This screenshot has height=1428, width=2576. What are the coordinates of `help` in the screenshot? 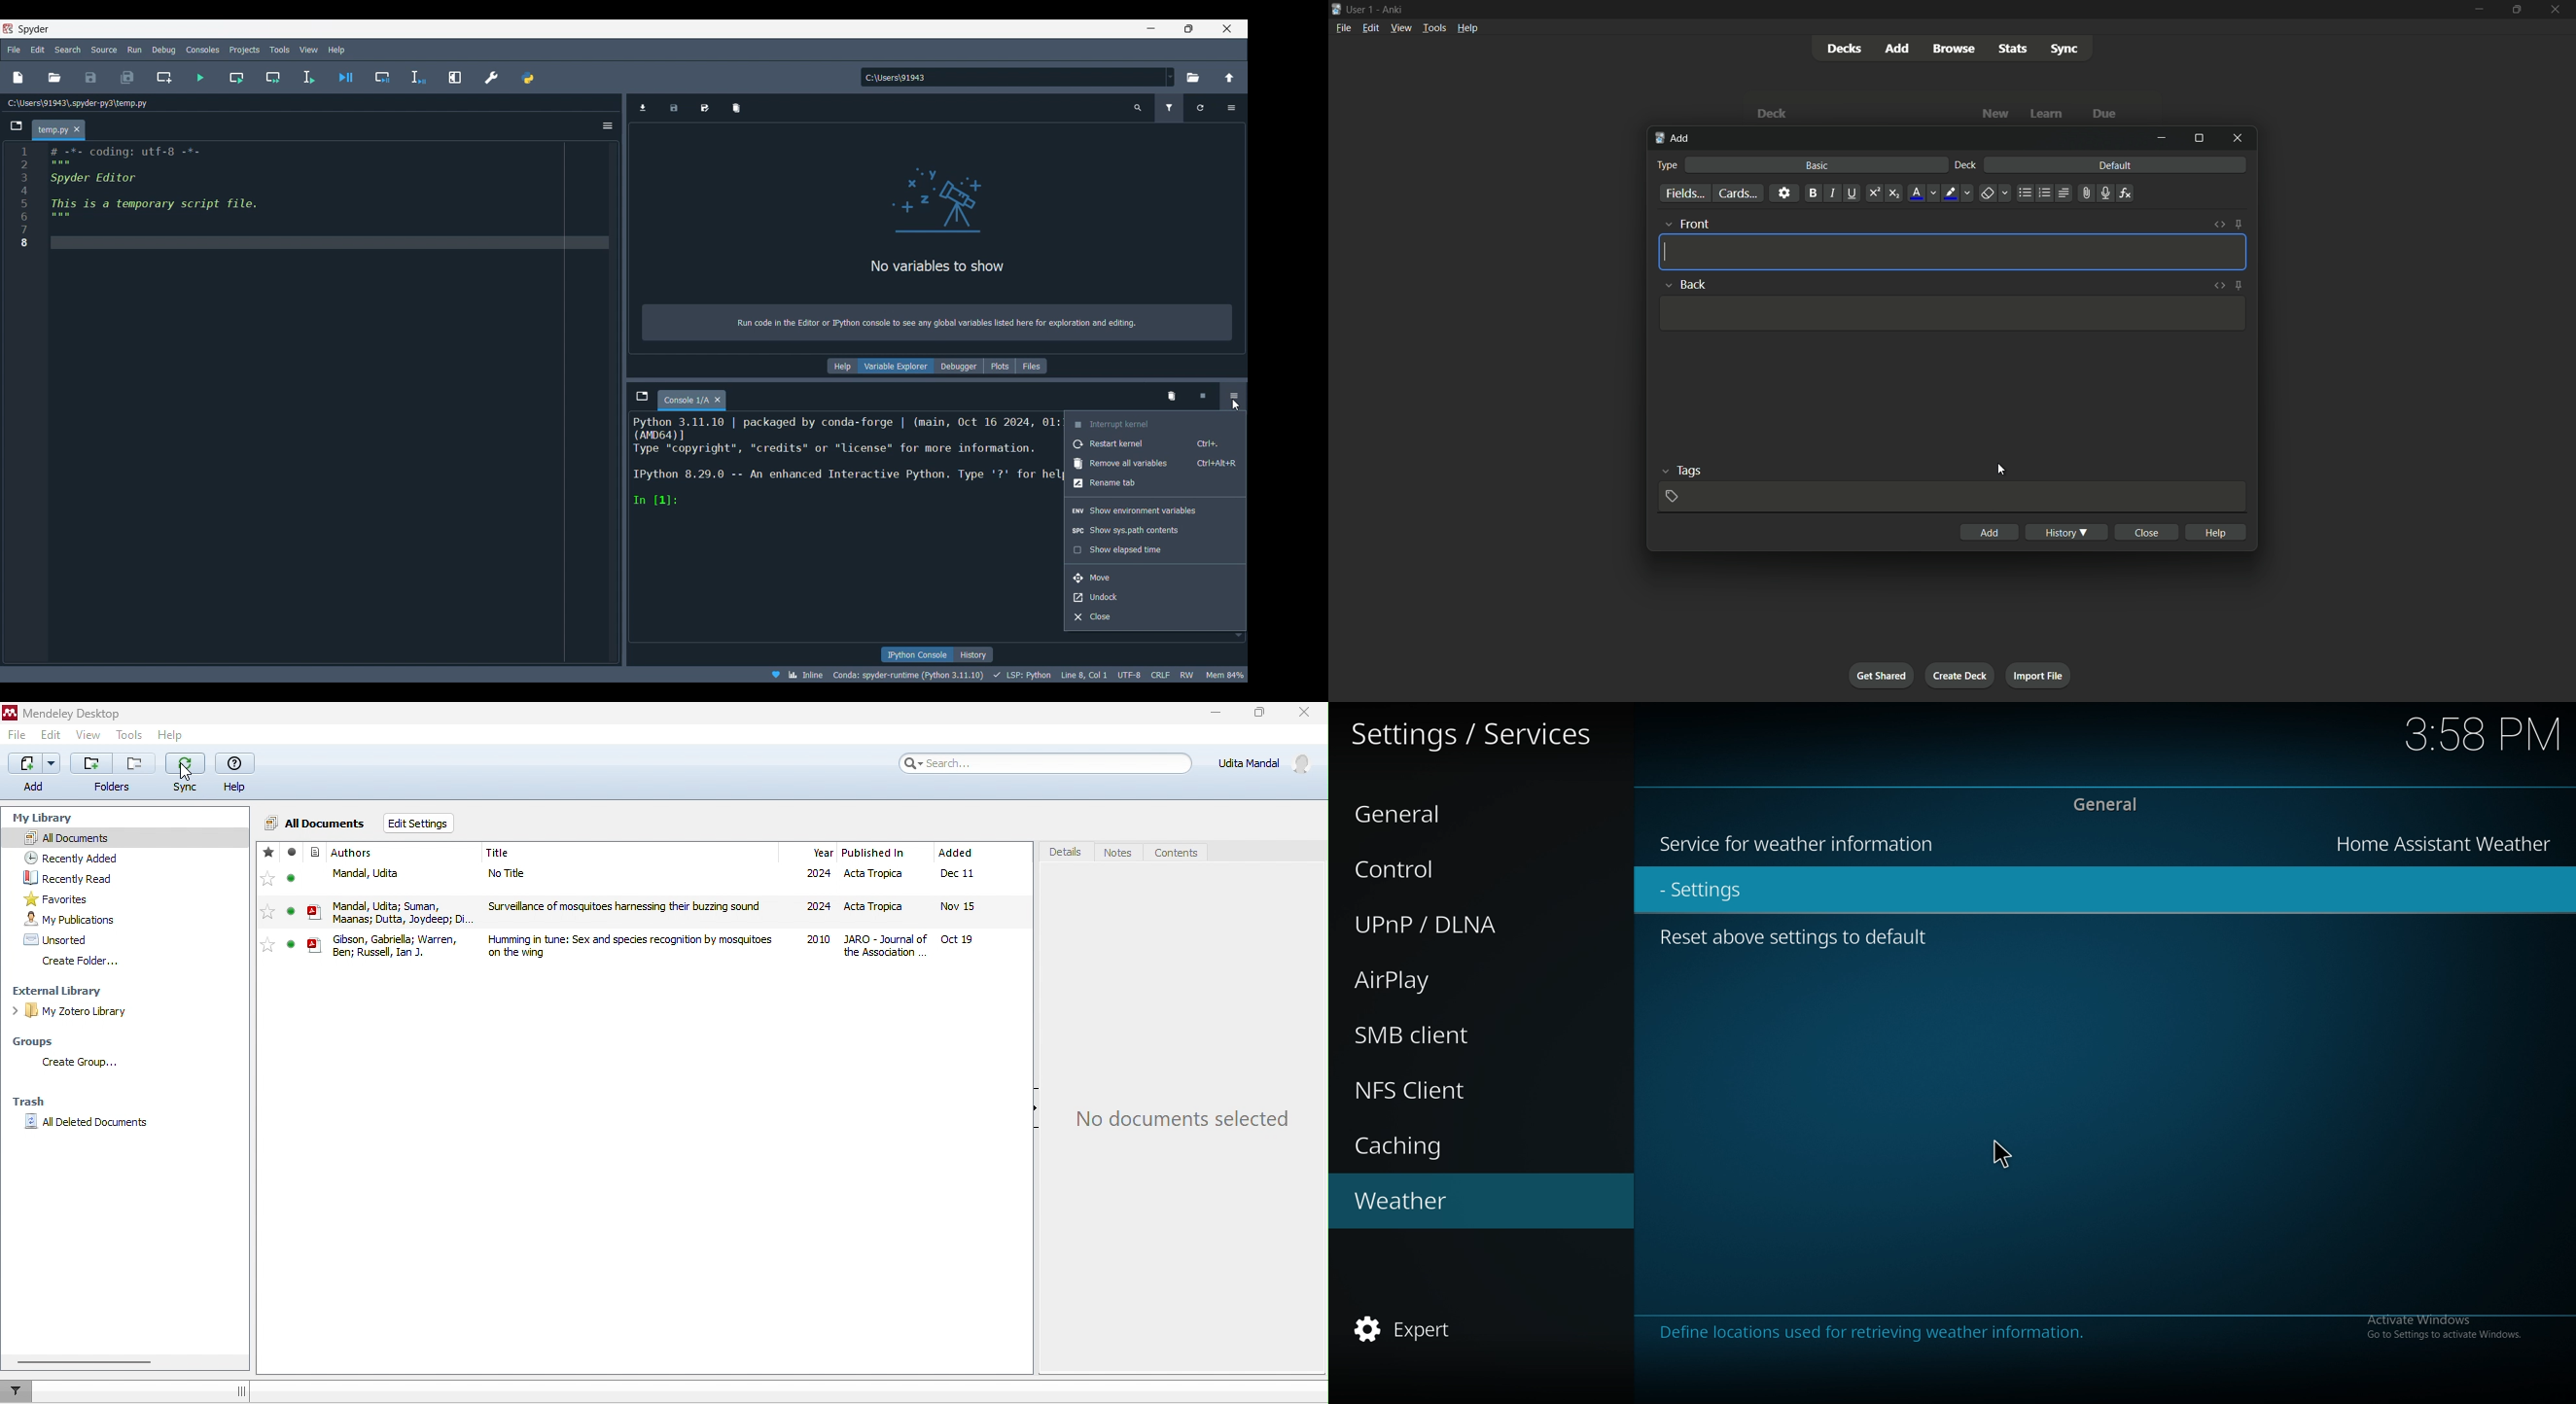 It's located at (172, 735).